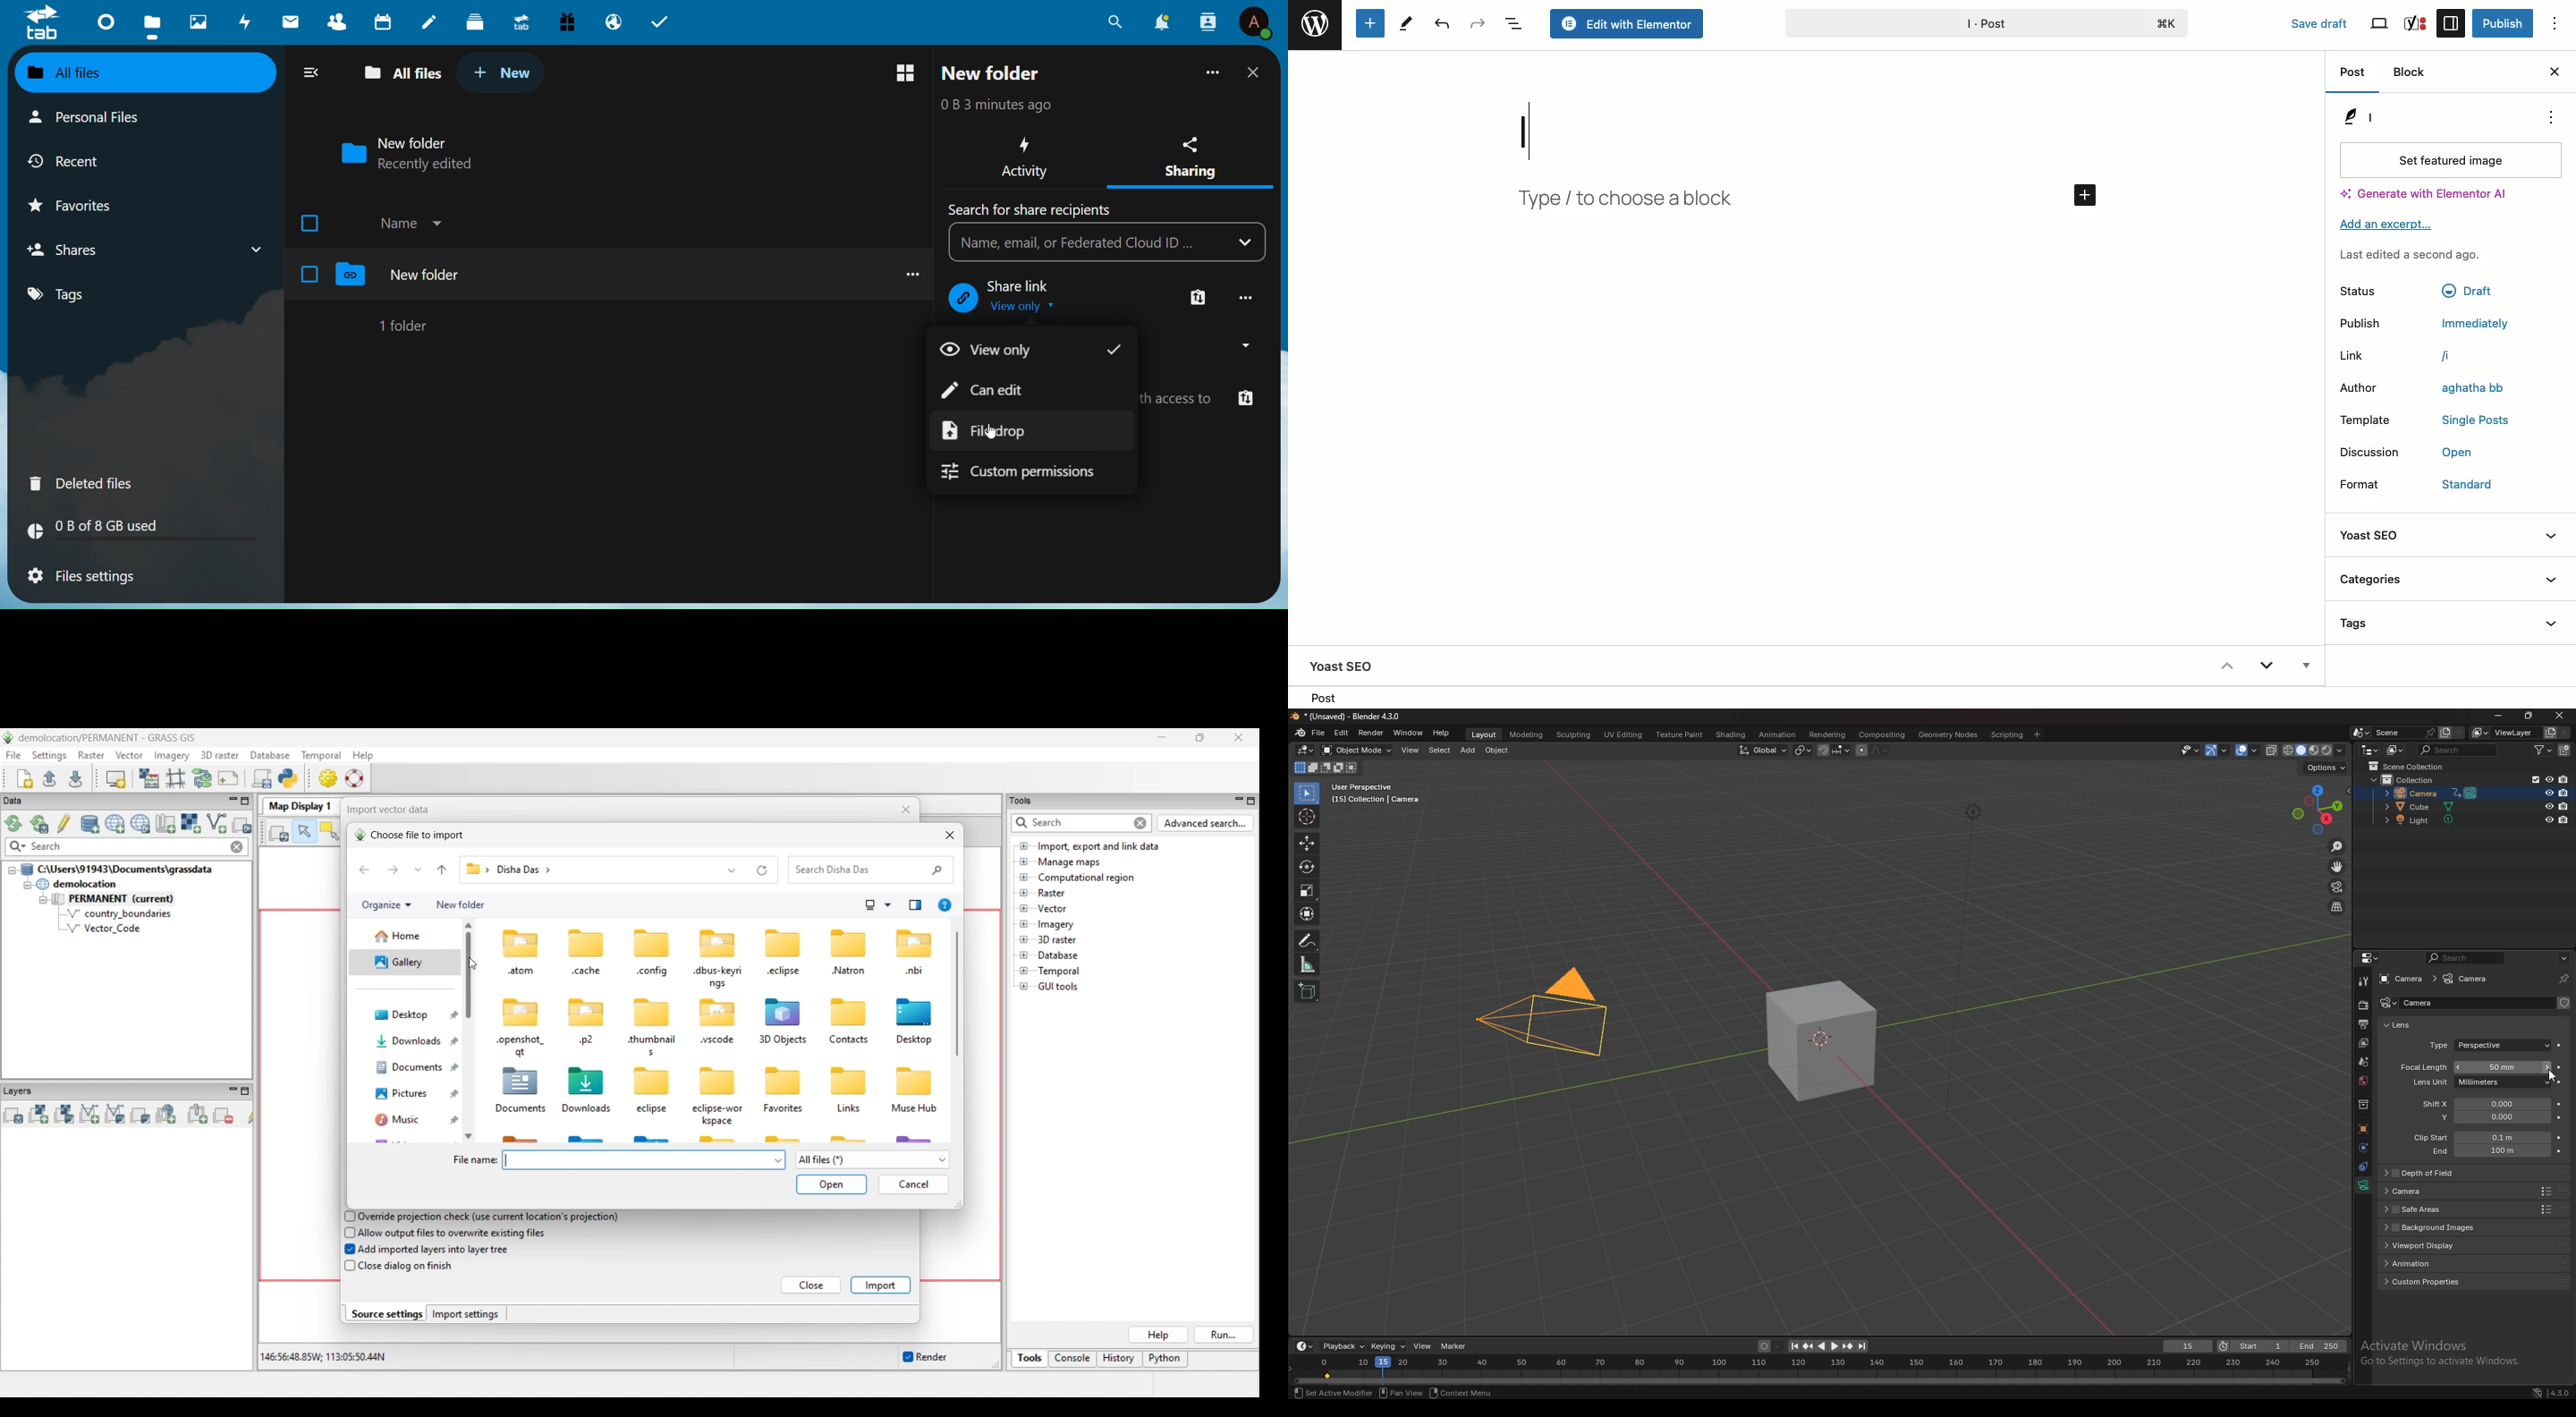 The width and height of the screenshot is (2576, 1428). What do you see at coordinates (2440, 1173) in the screenshot?
I see `depth of field` at bounding box center [2440, 1173].